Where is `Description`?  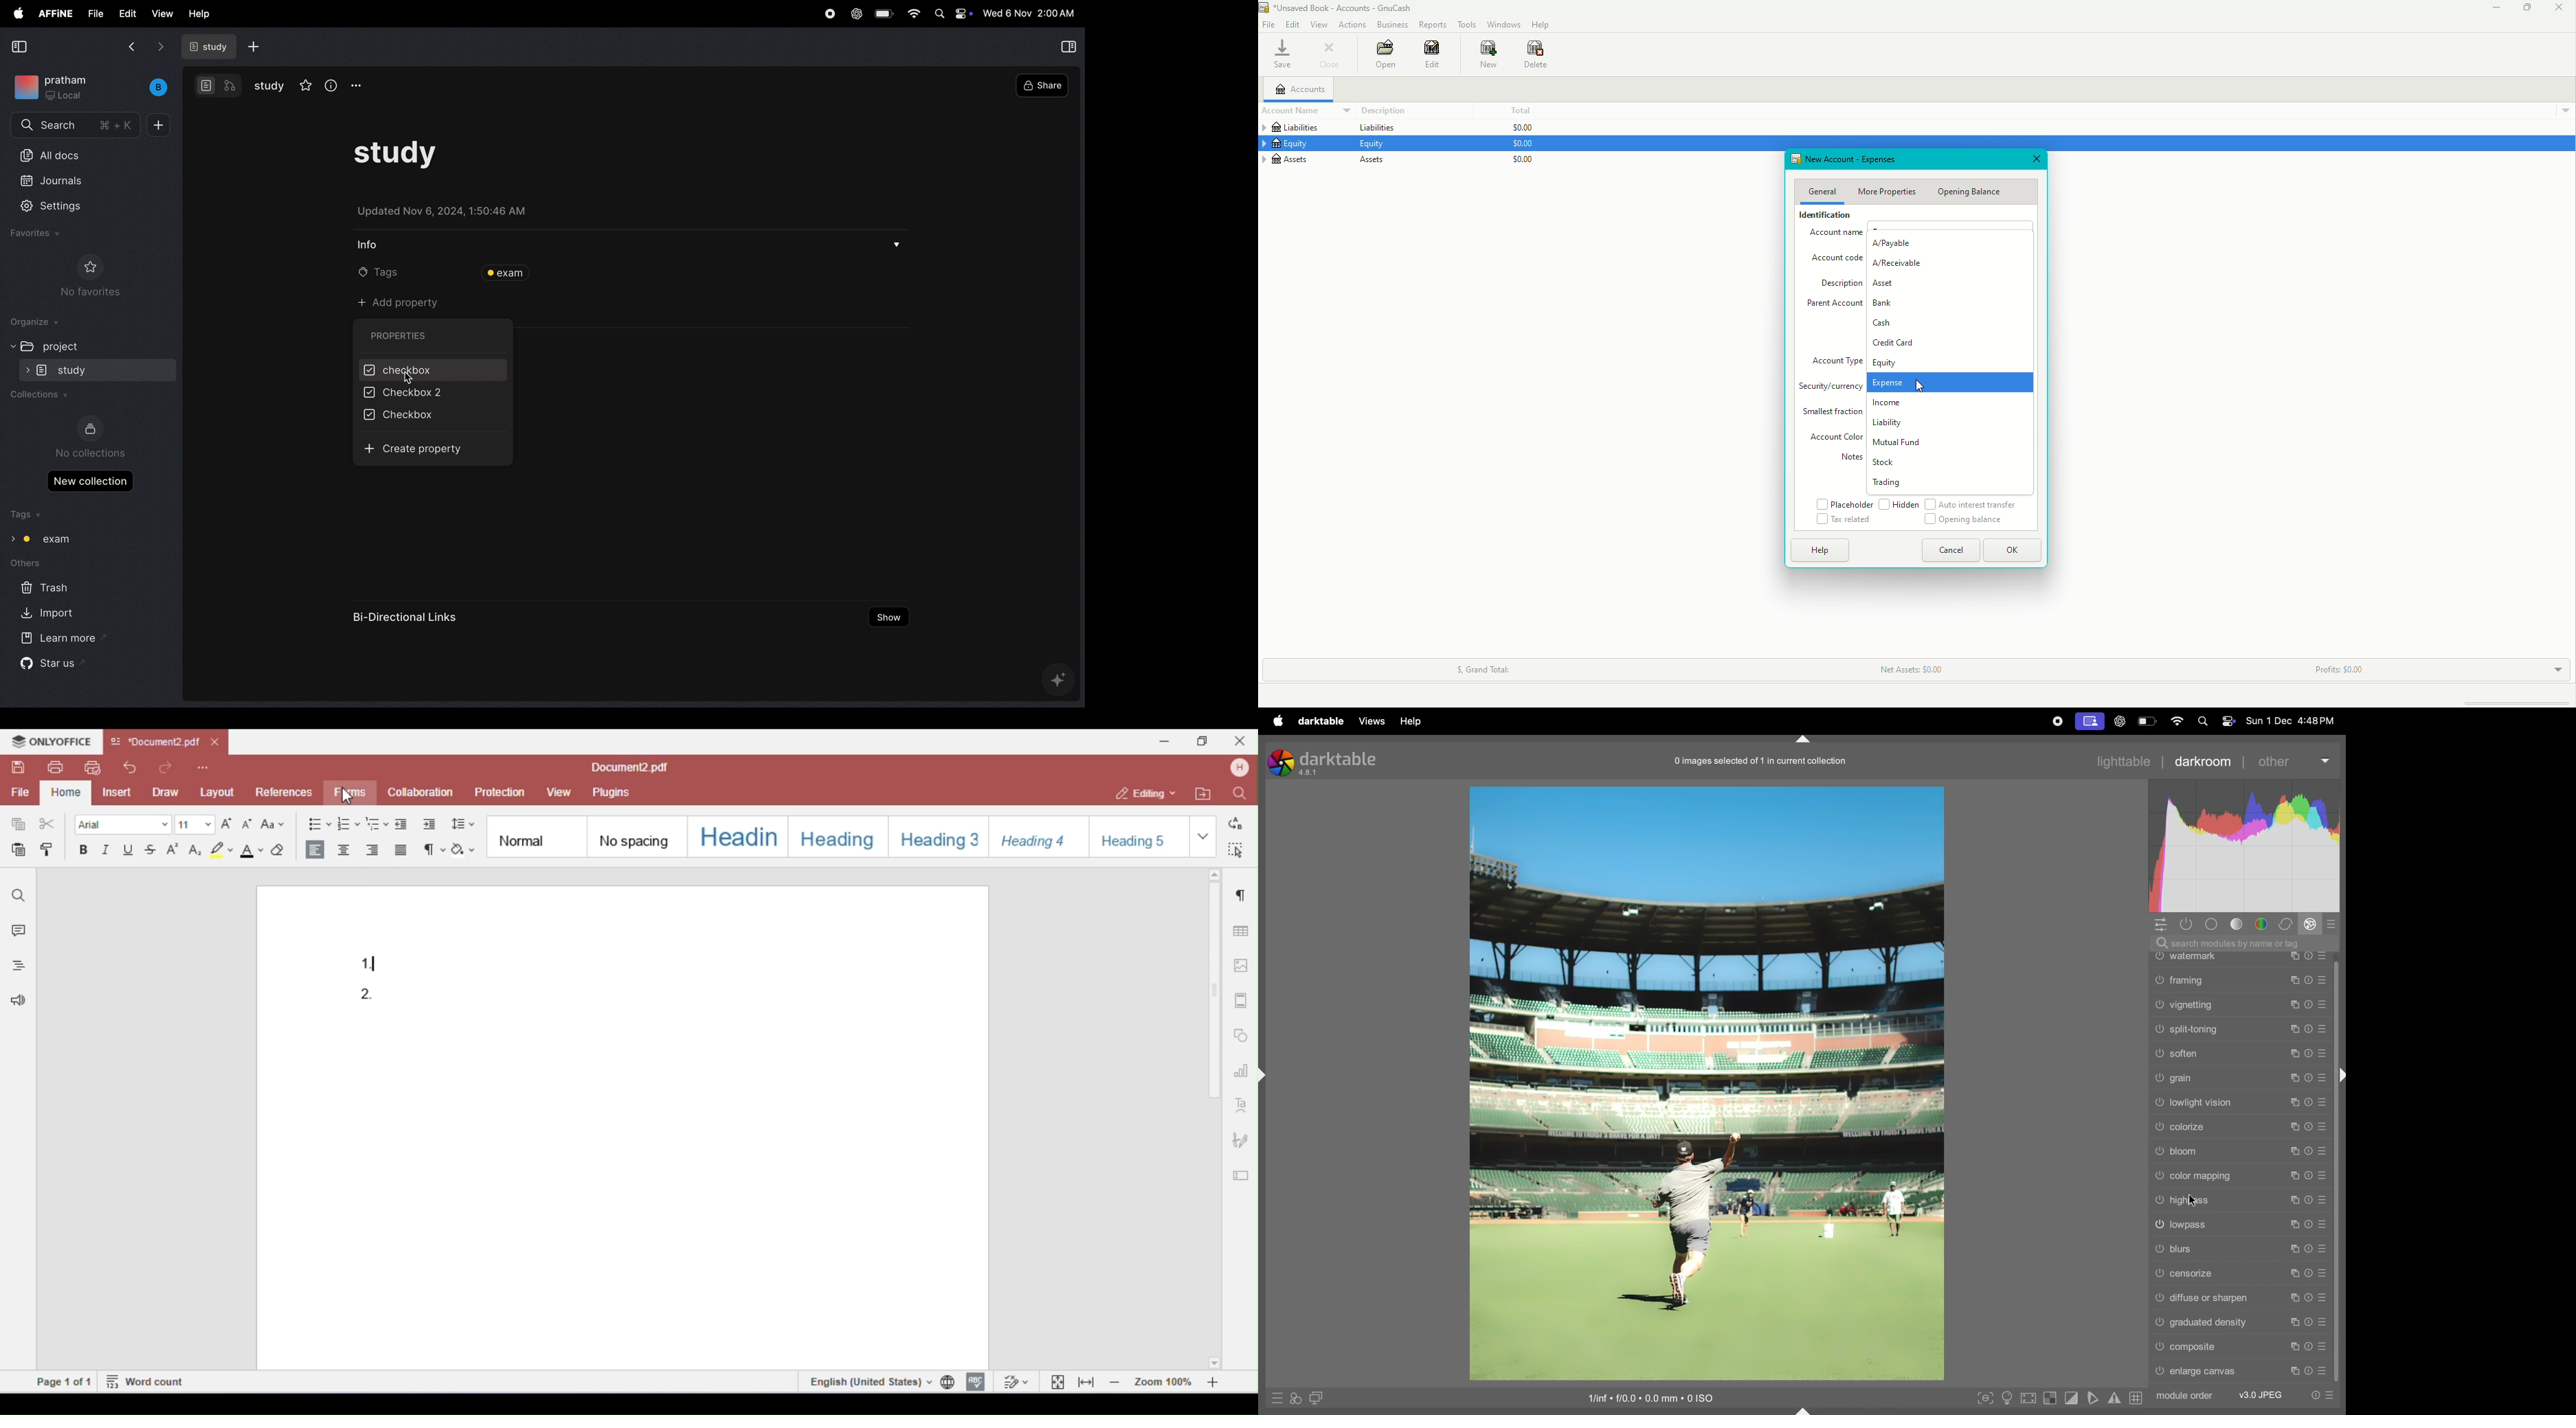
Description is located at coordinates (1837, 282).